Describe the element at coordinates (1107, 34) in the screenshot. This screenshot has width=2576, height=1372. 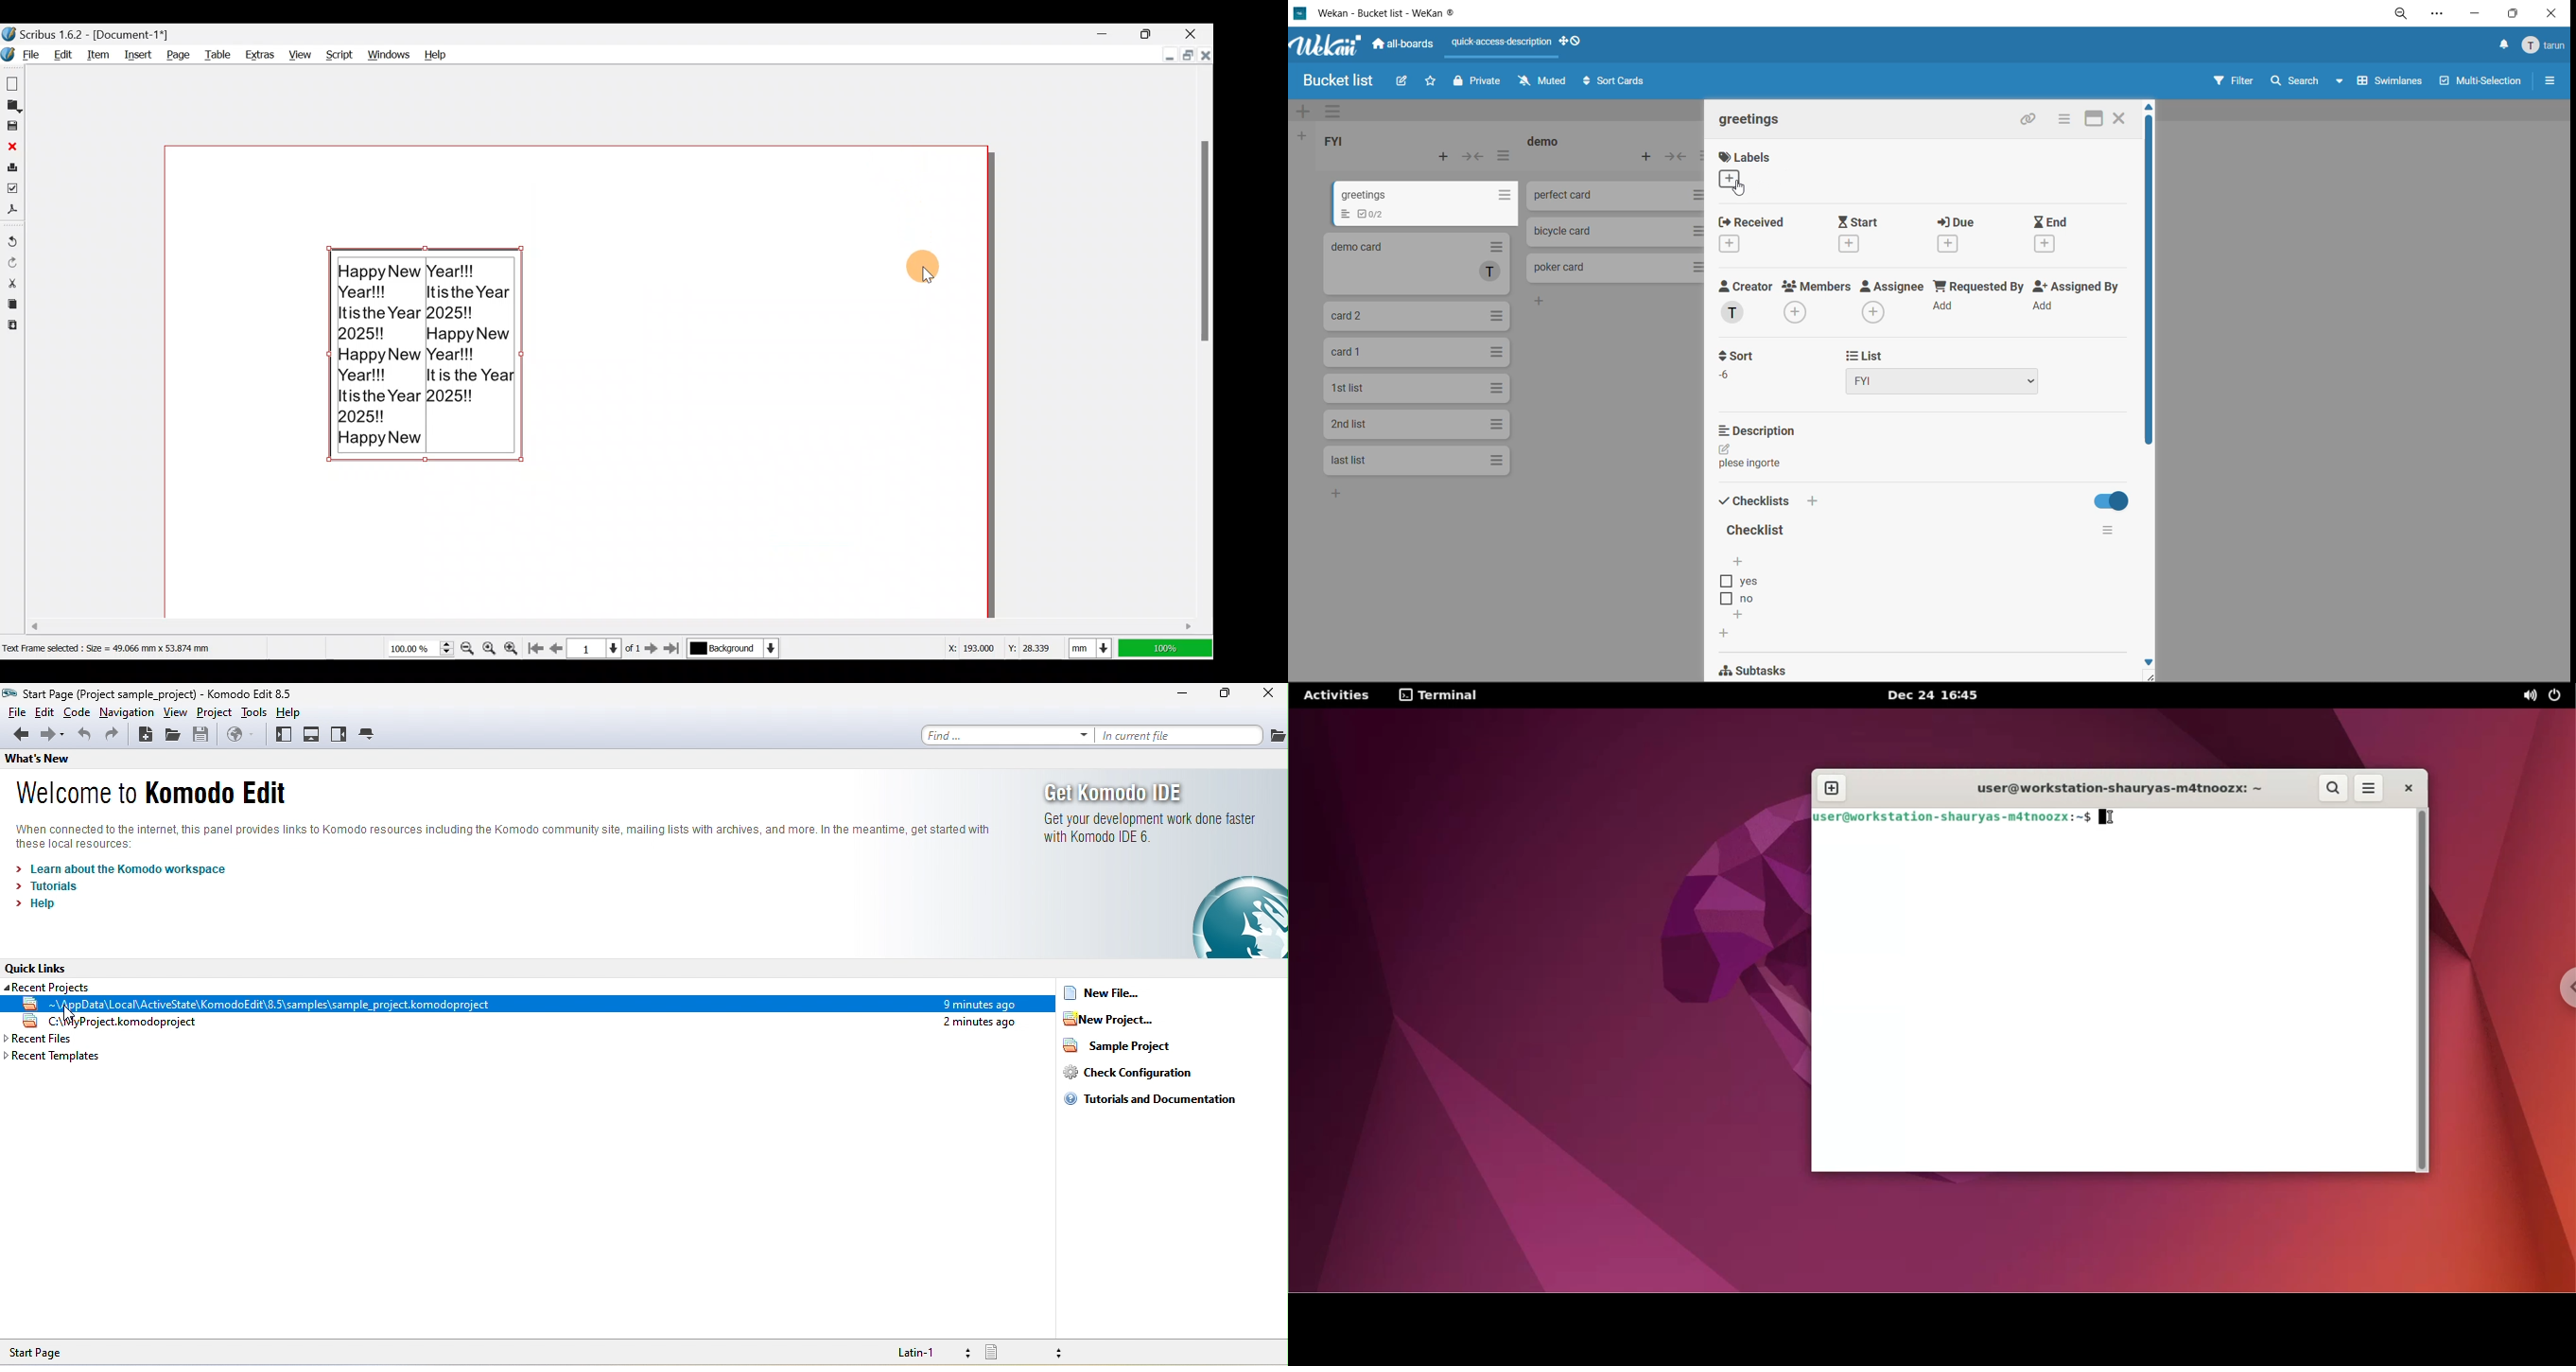
I see `Minimize` at that location.